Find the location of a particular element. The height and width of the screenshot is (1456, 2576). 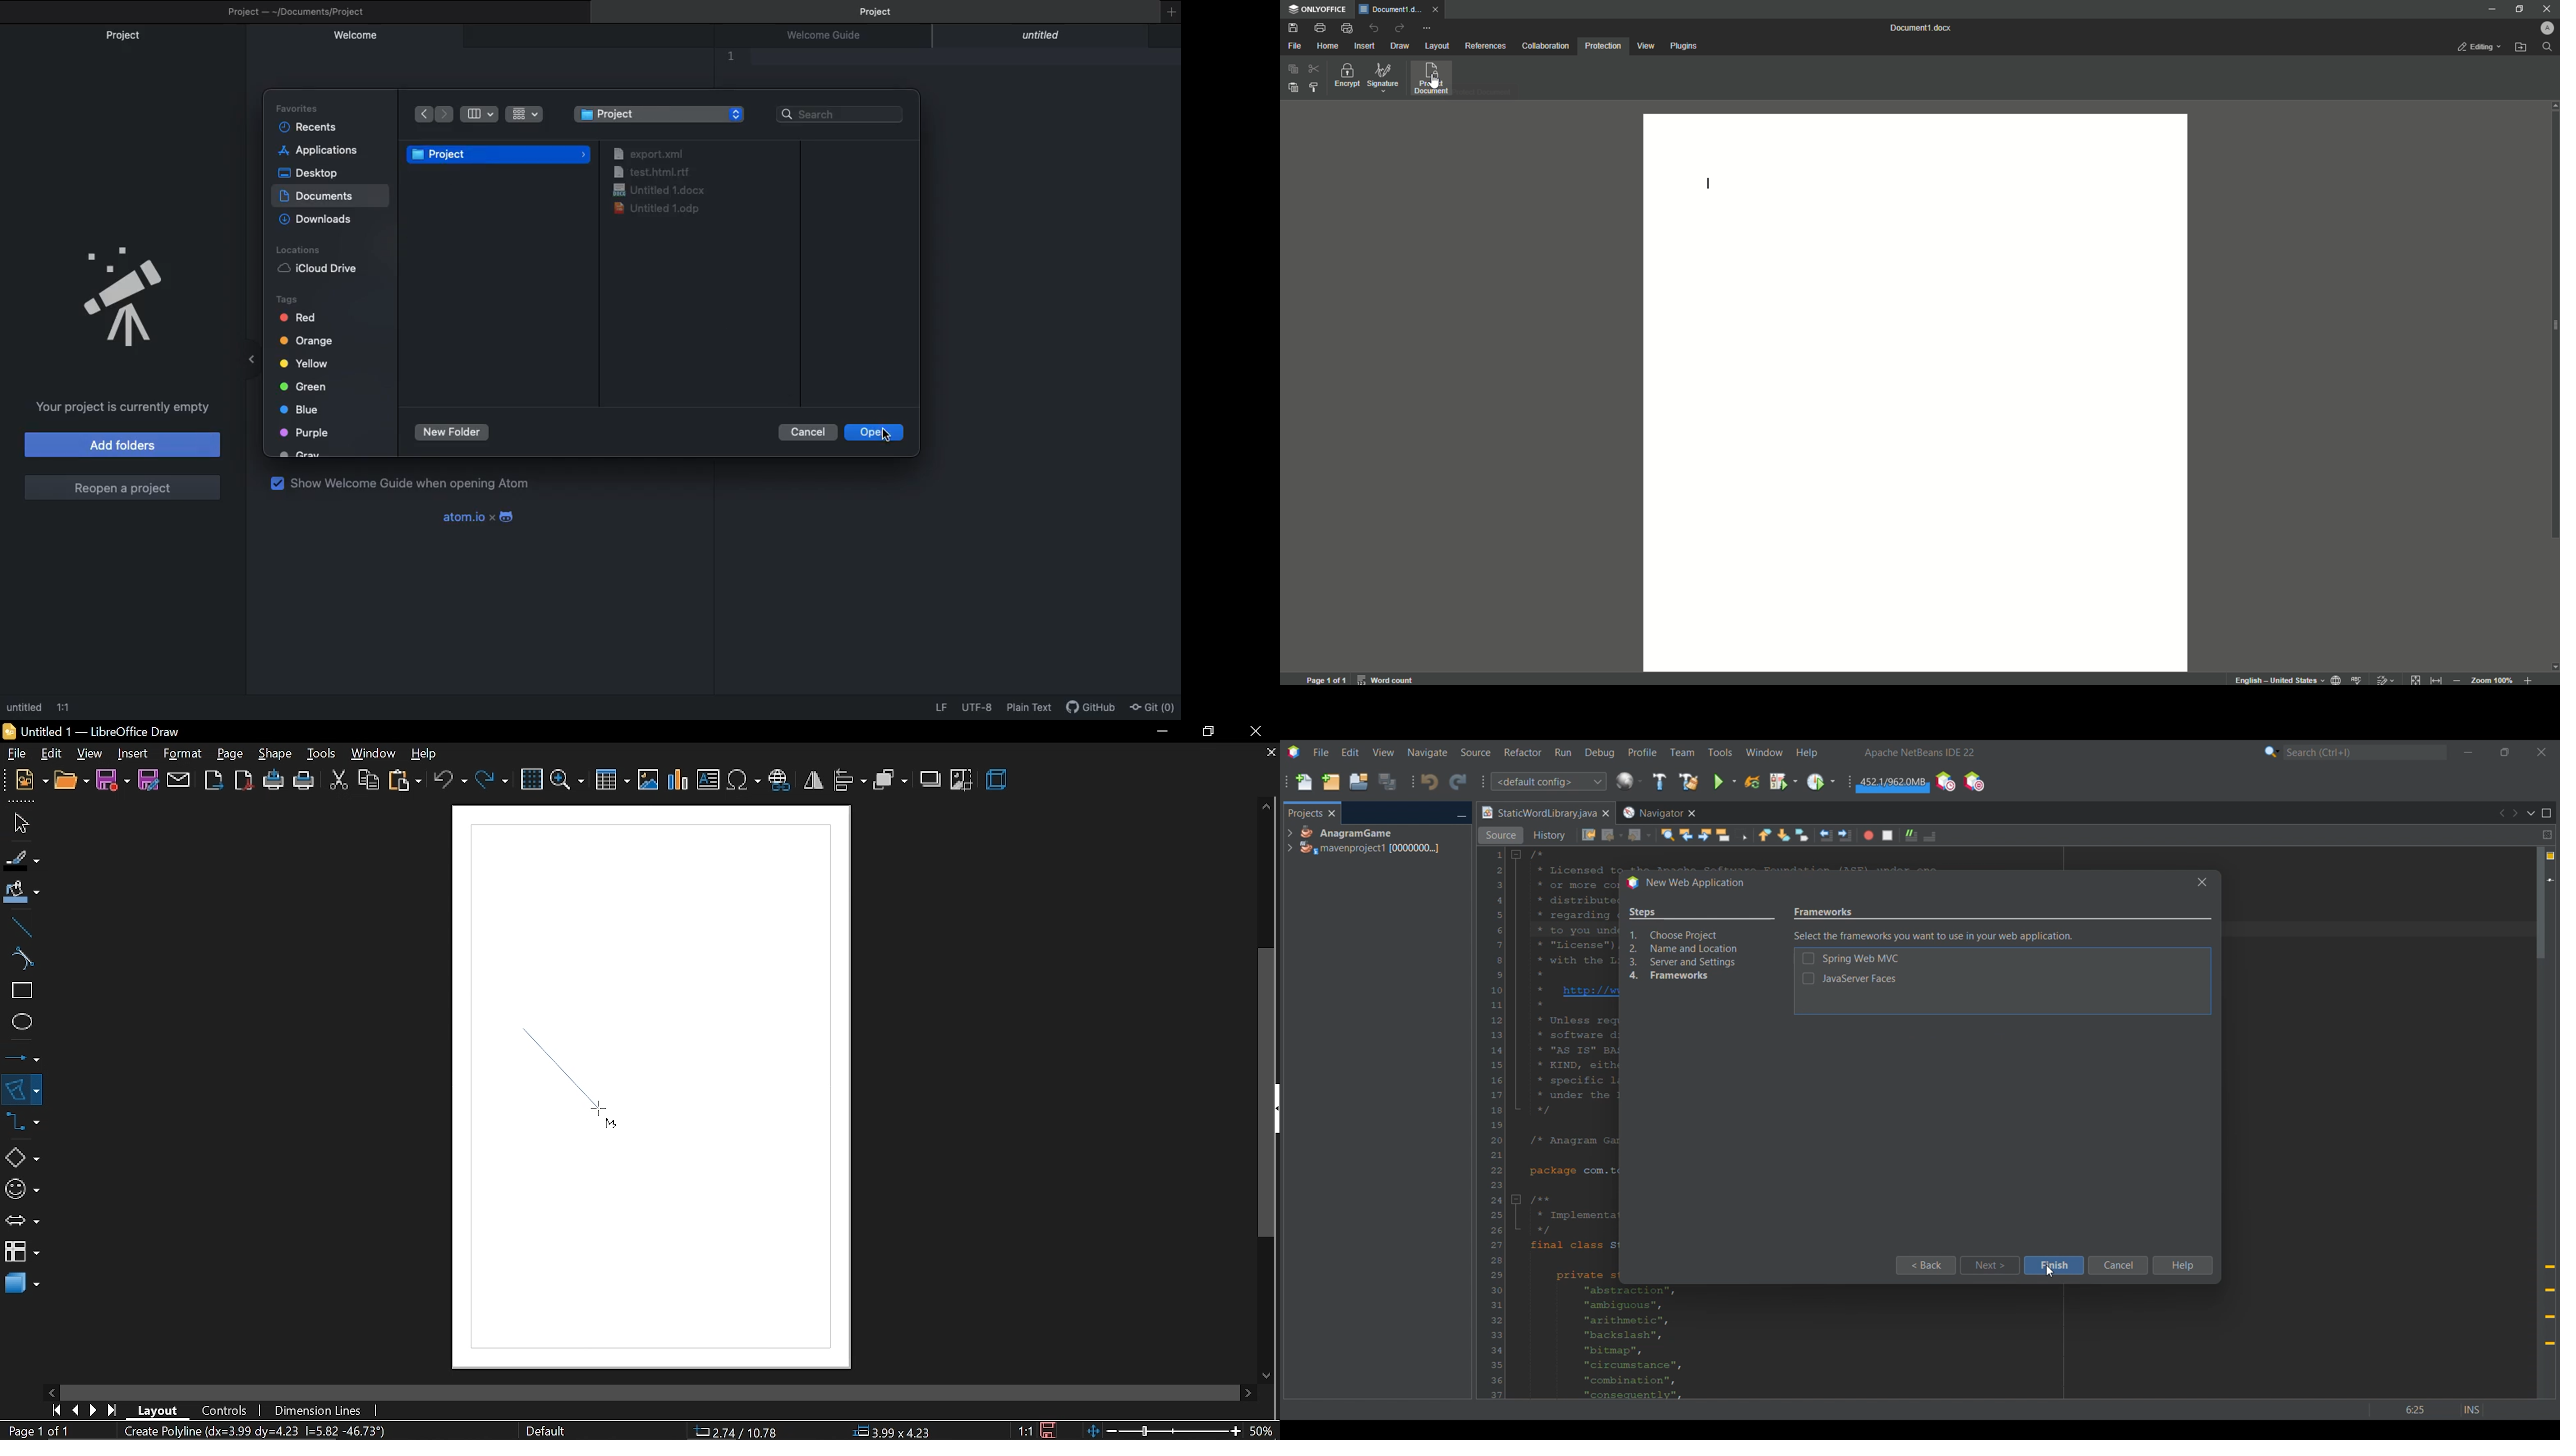

Redo is located at coordinates (1399, 27).